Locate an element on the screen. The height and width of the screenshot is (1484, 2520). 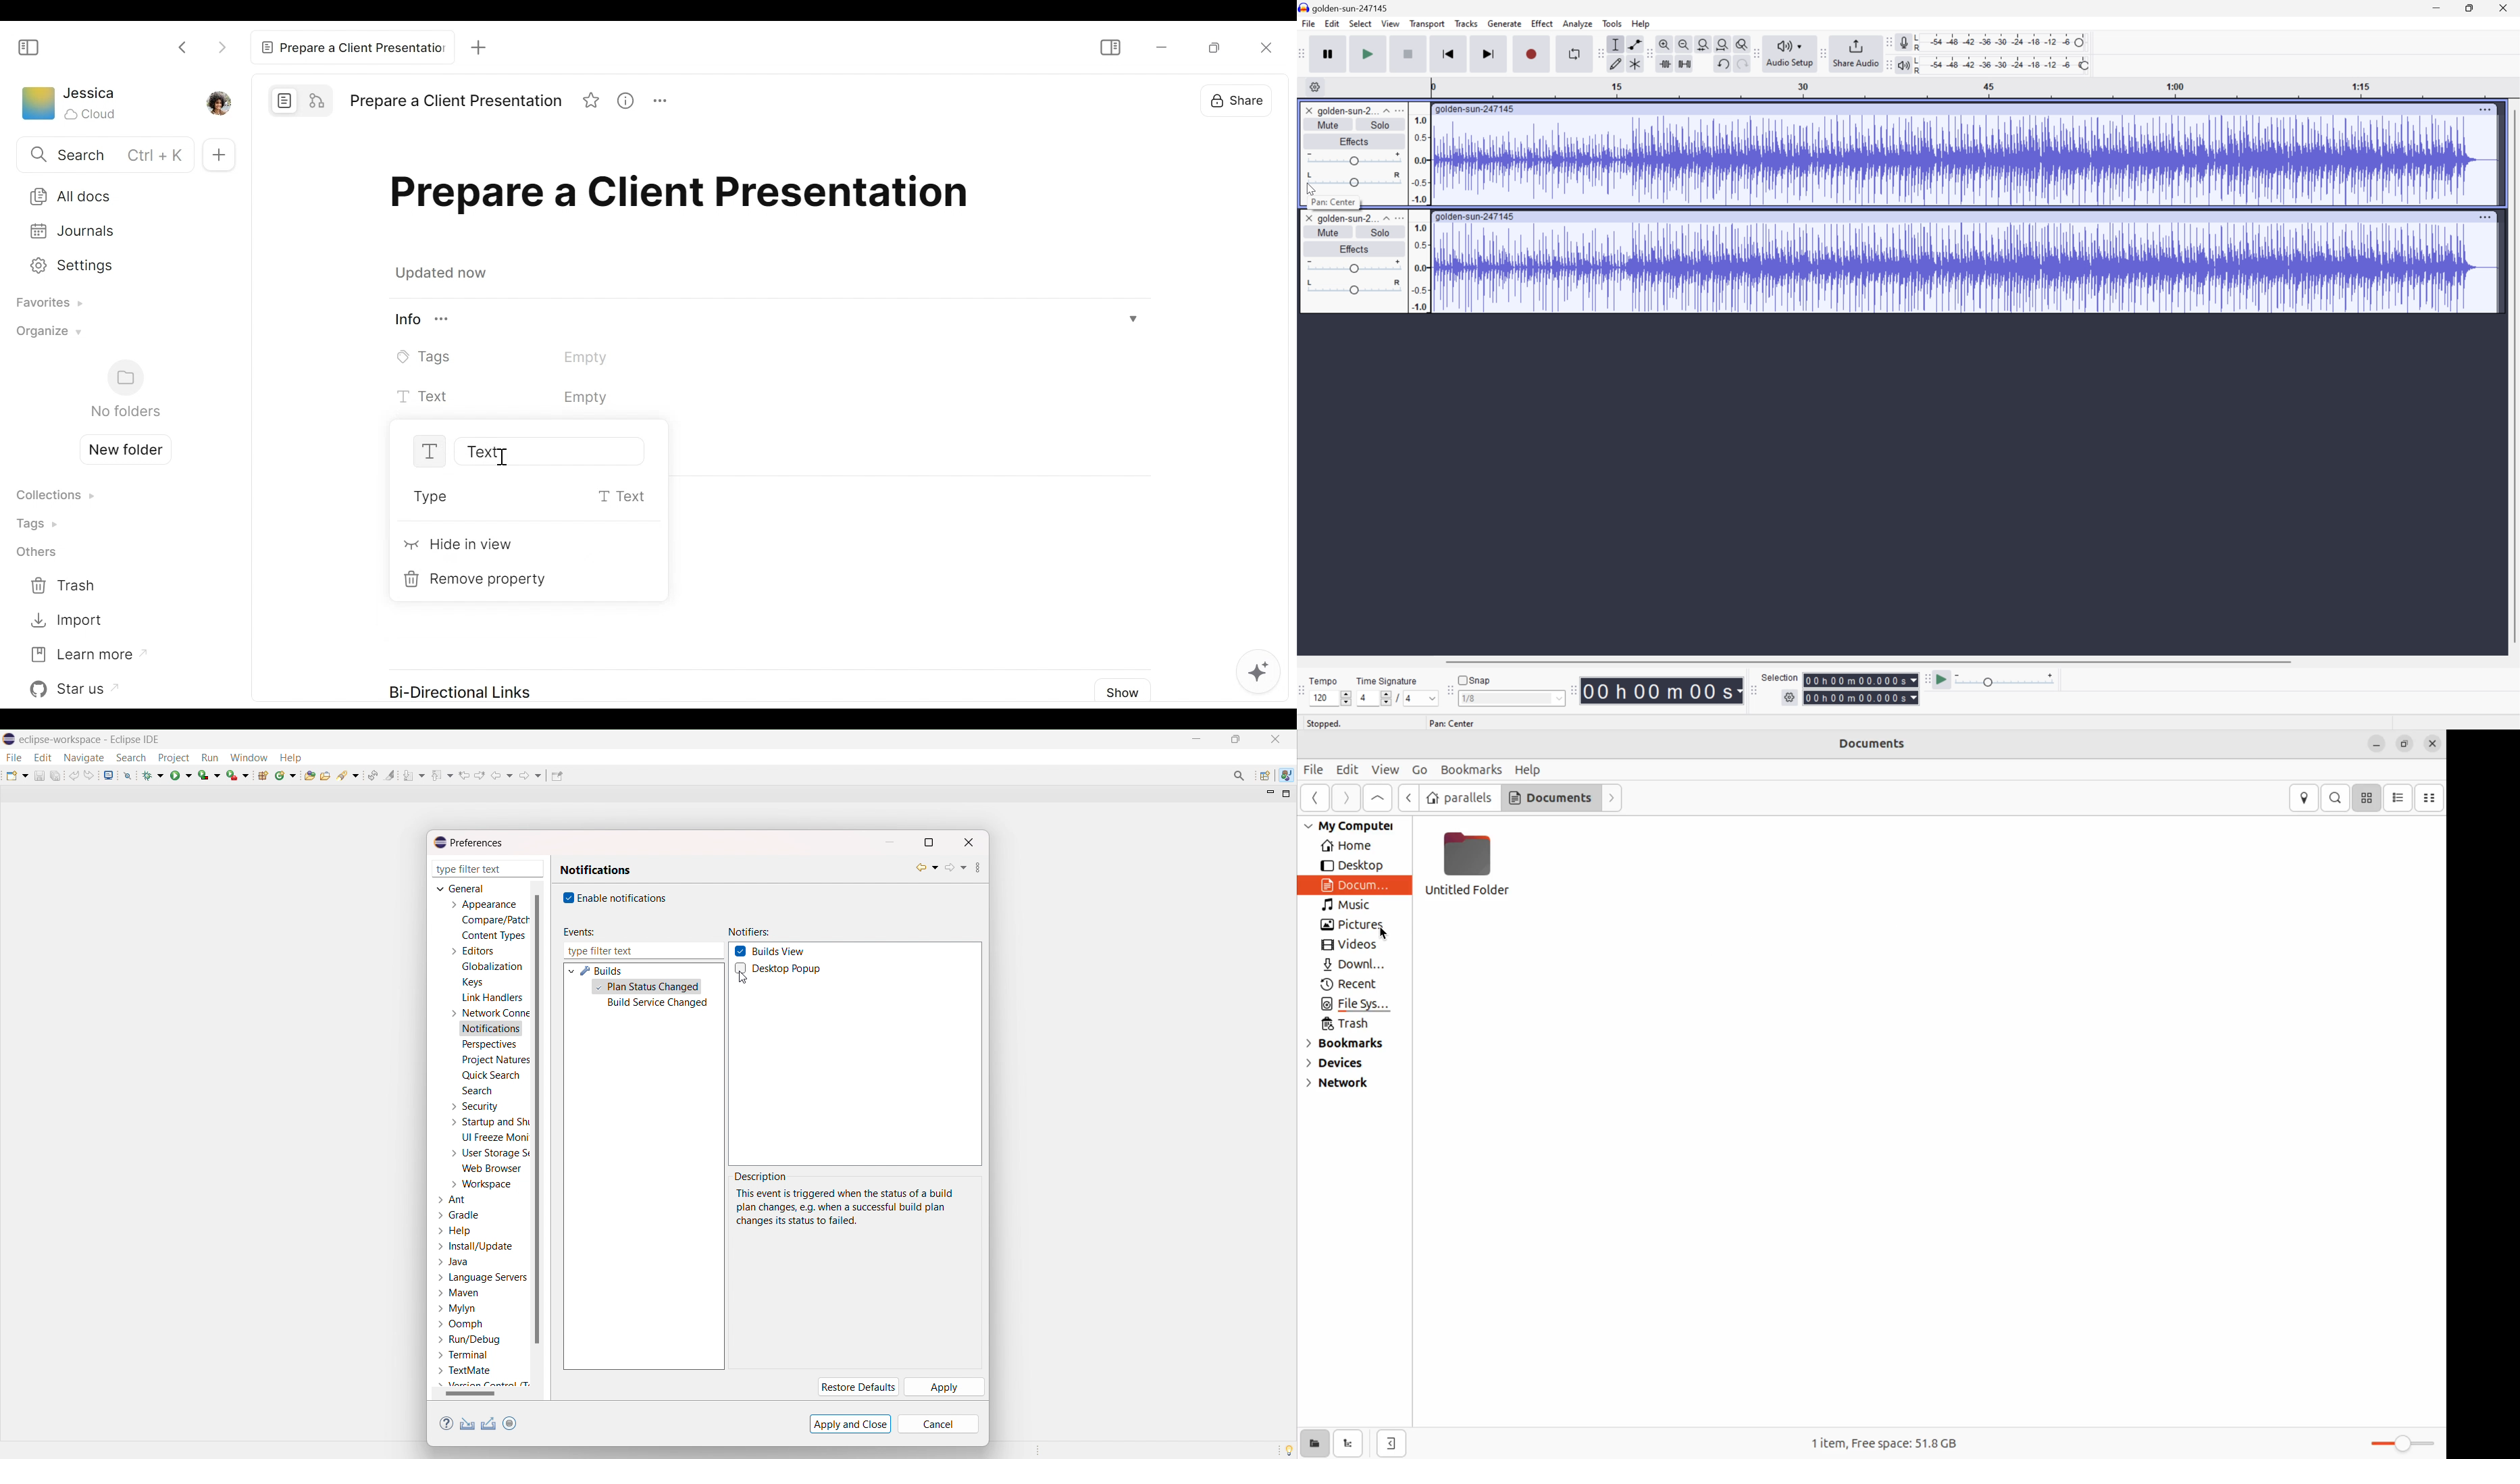
Zoom toggle is located at coordinates (1740, 43).